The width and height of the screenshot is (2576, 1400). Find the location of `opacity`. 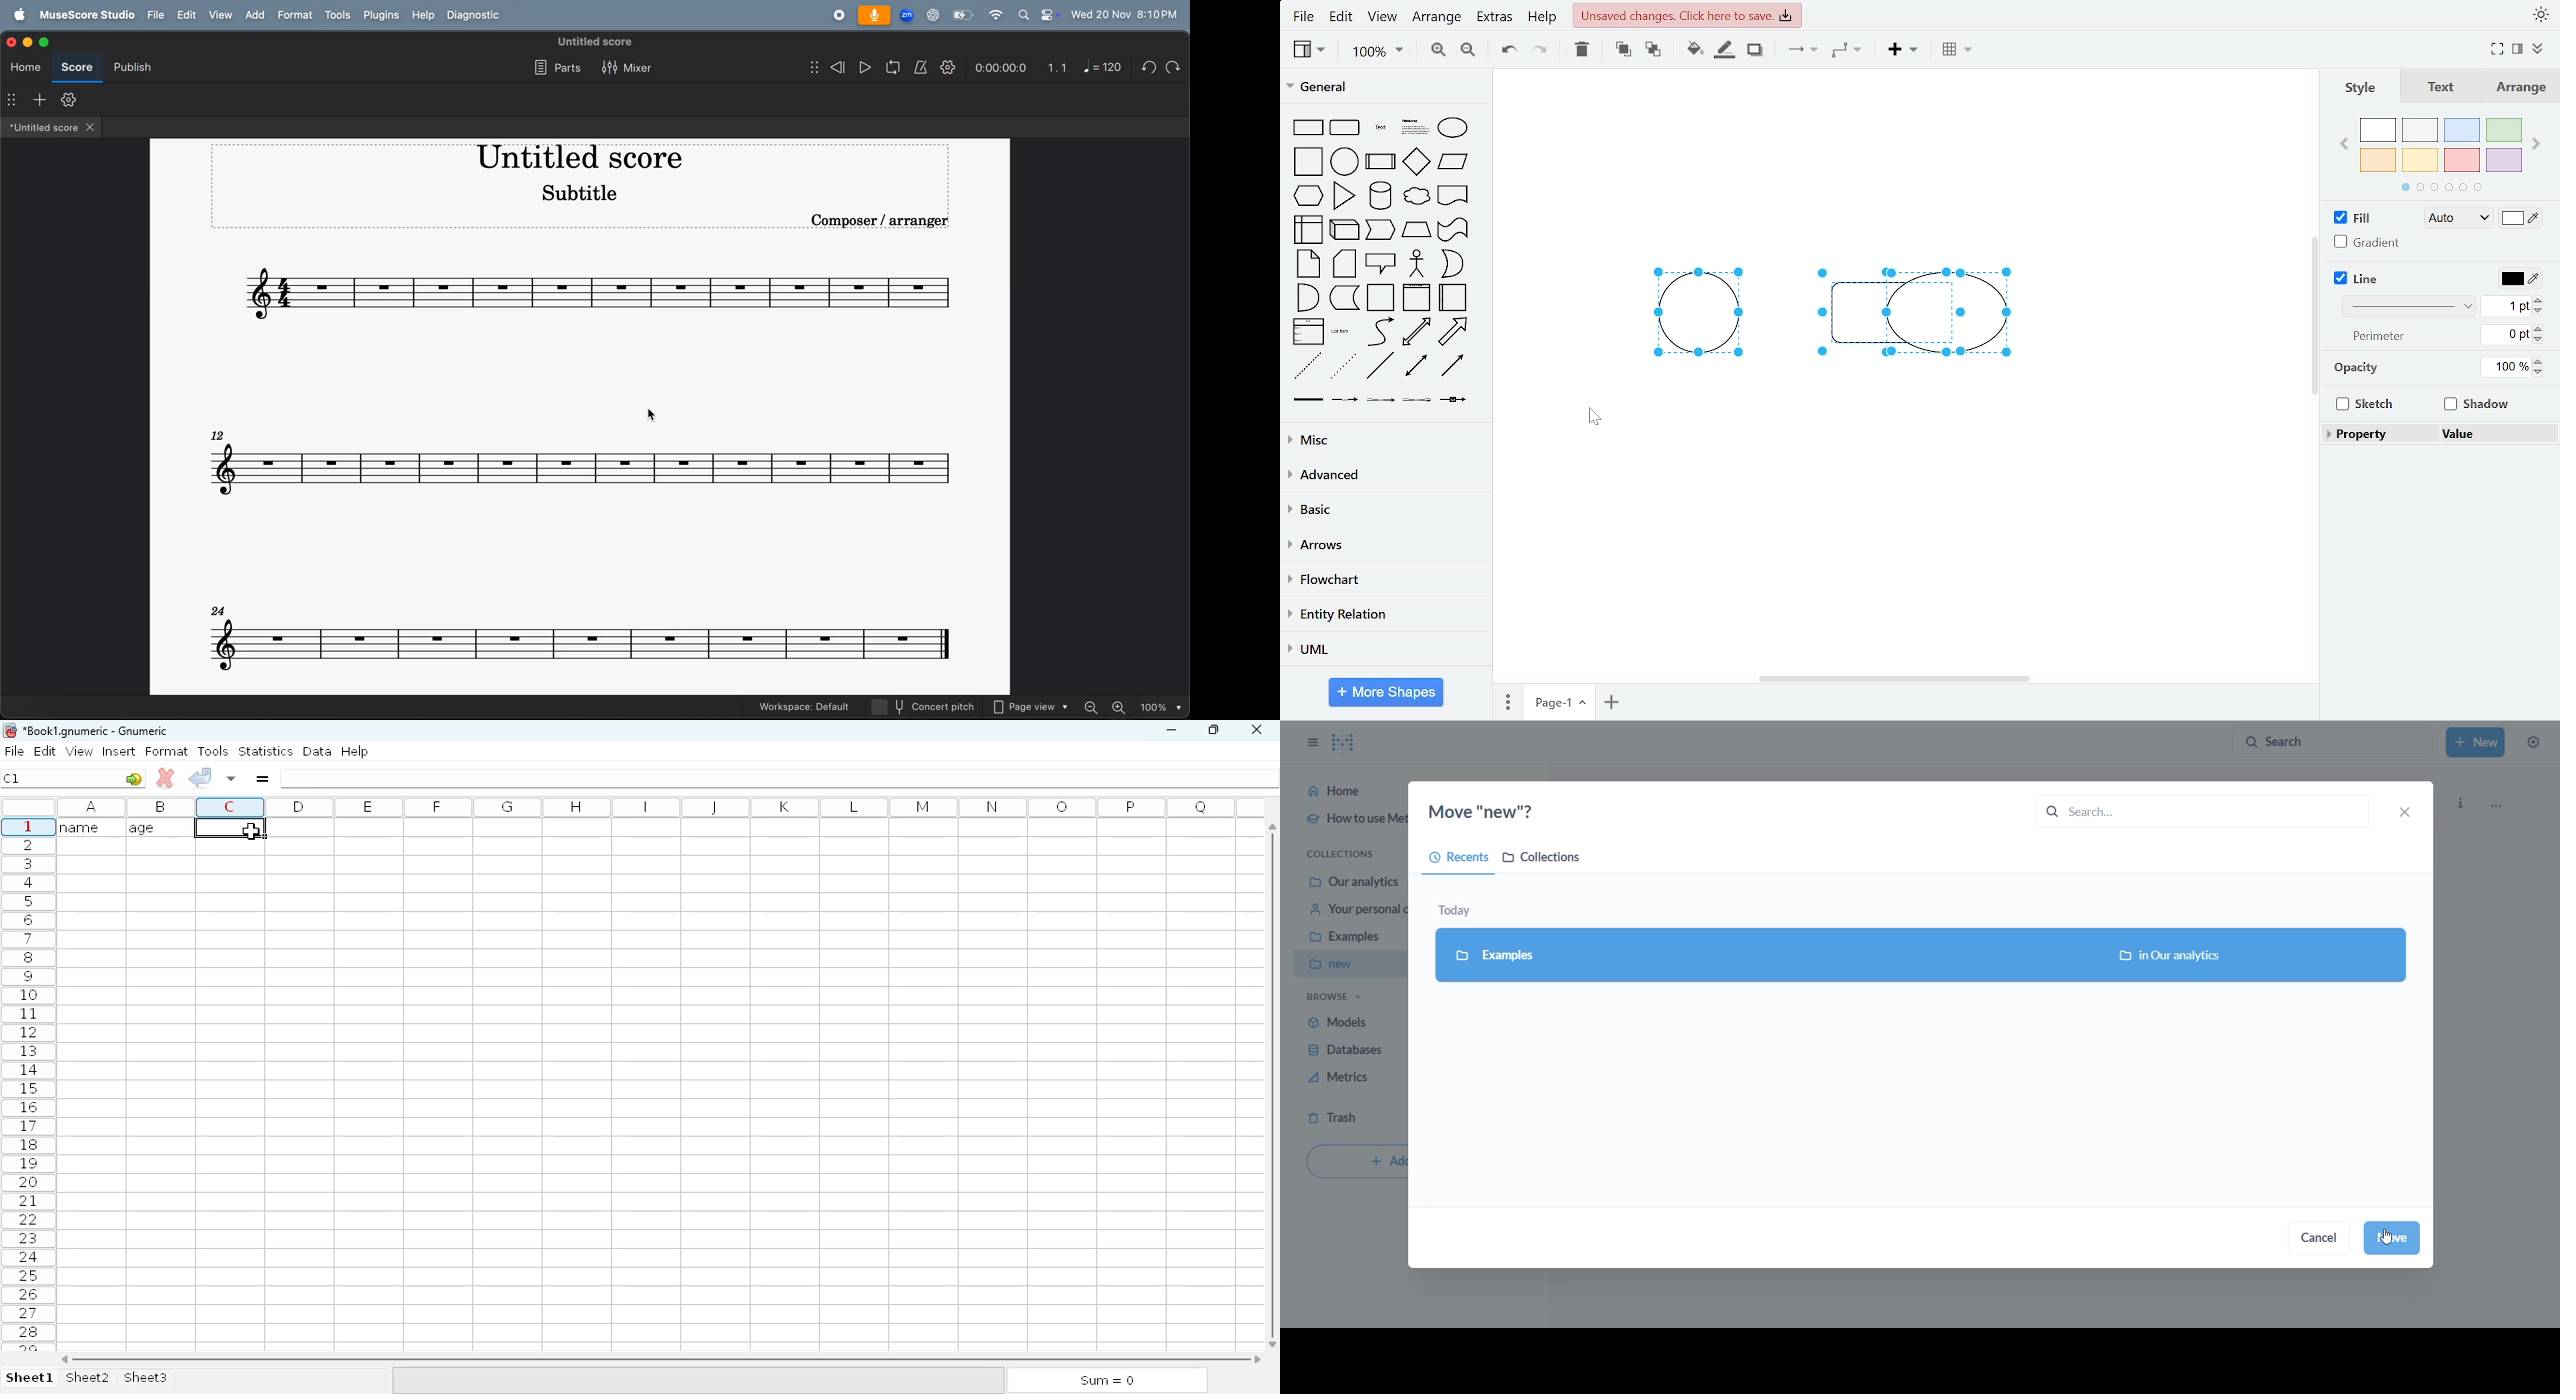

opacity is located at coordinates (2358, 368).